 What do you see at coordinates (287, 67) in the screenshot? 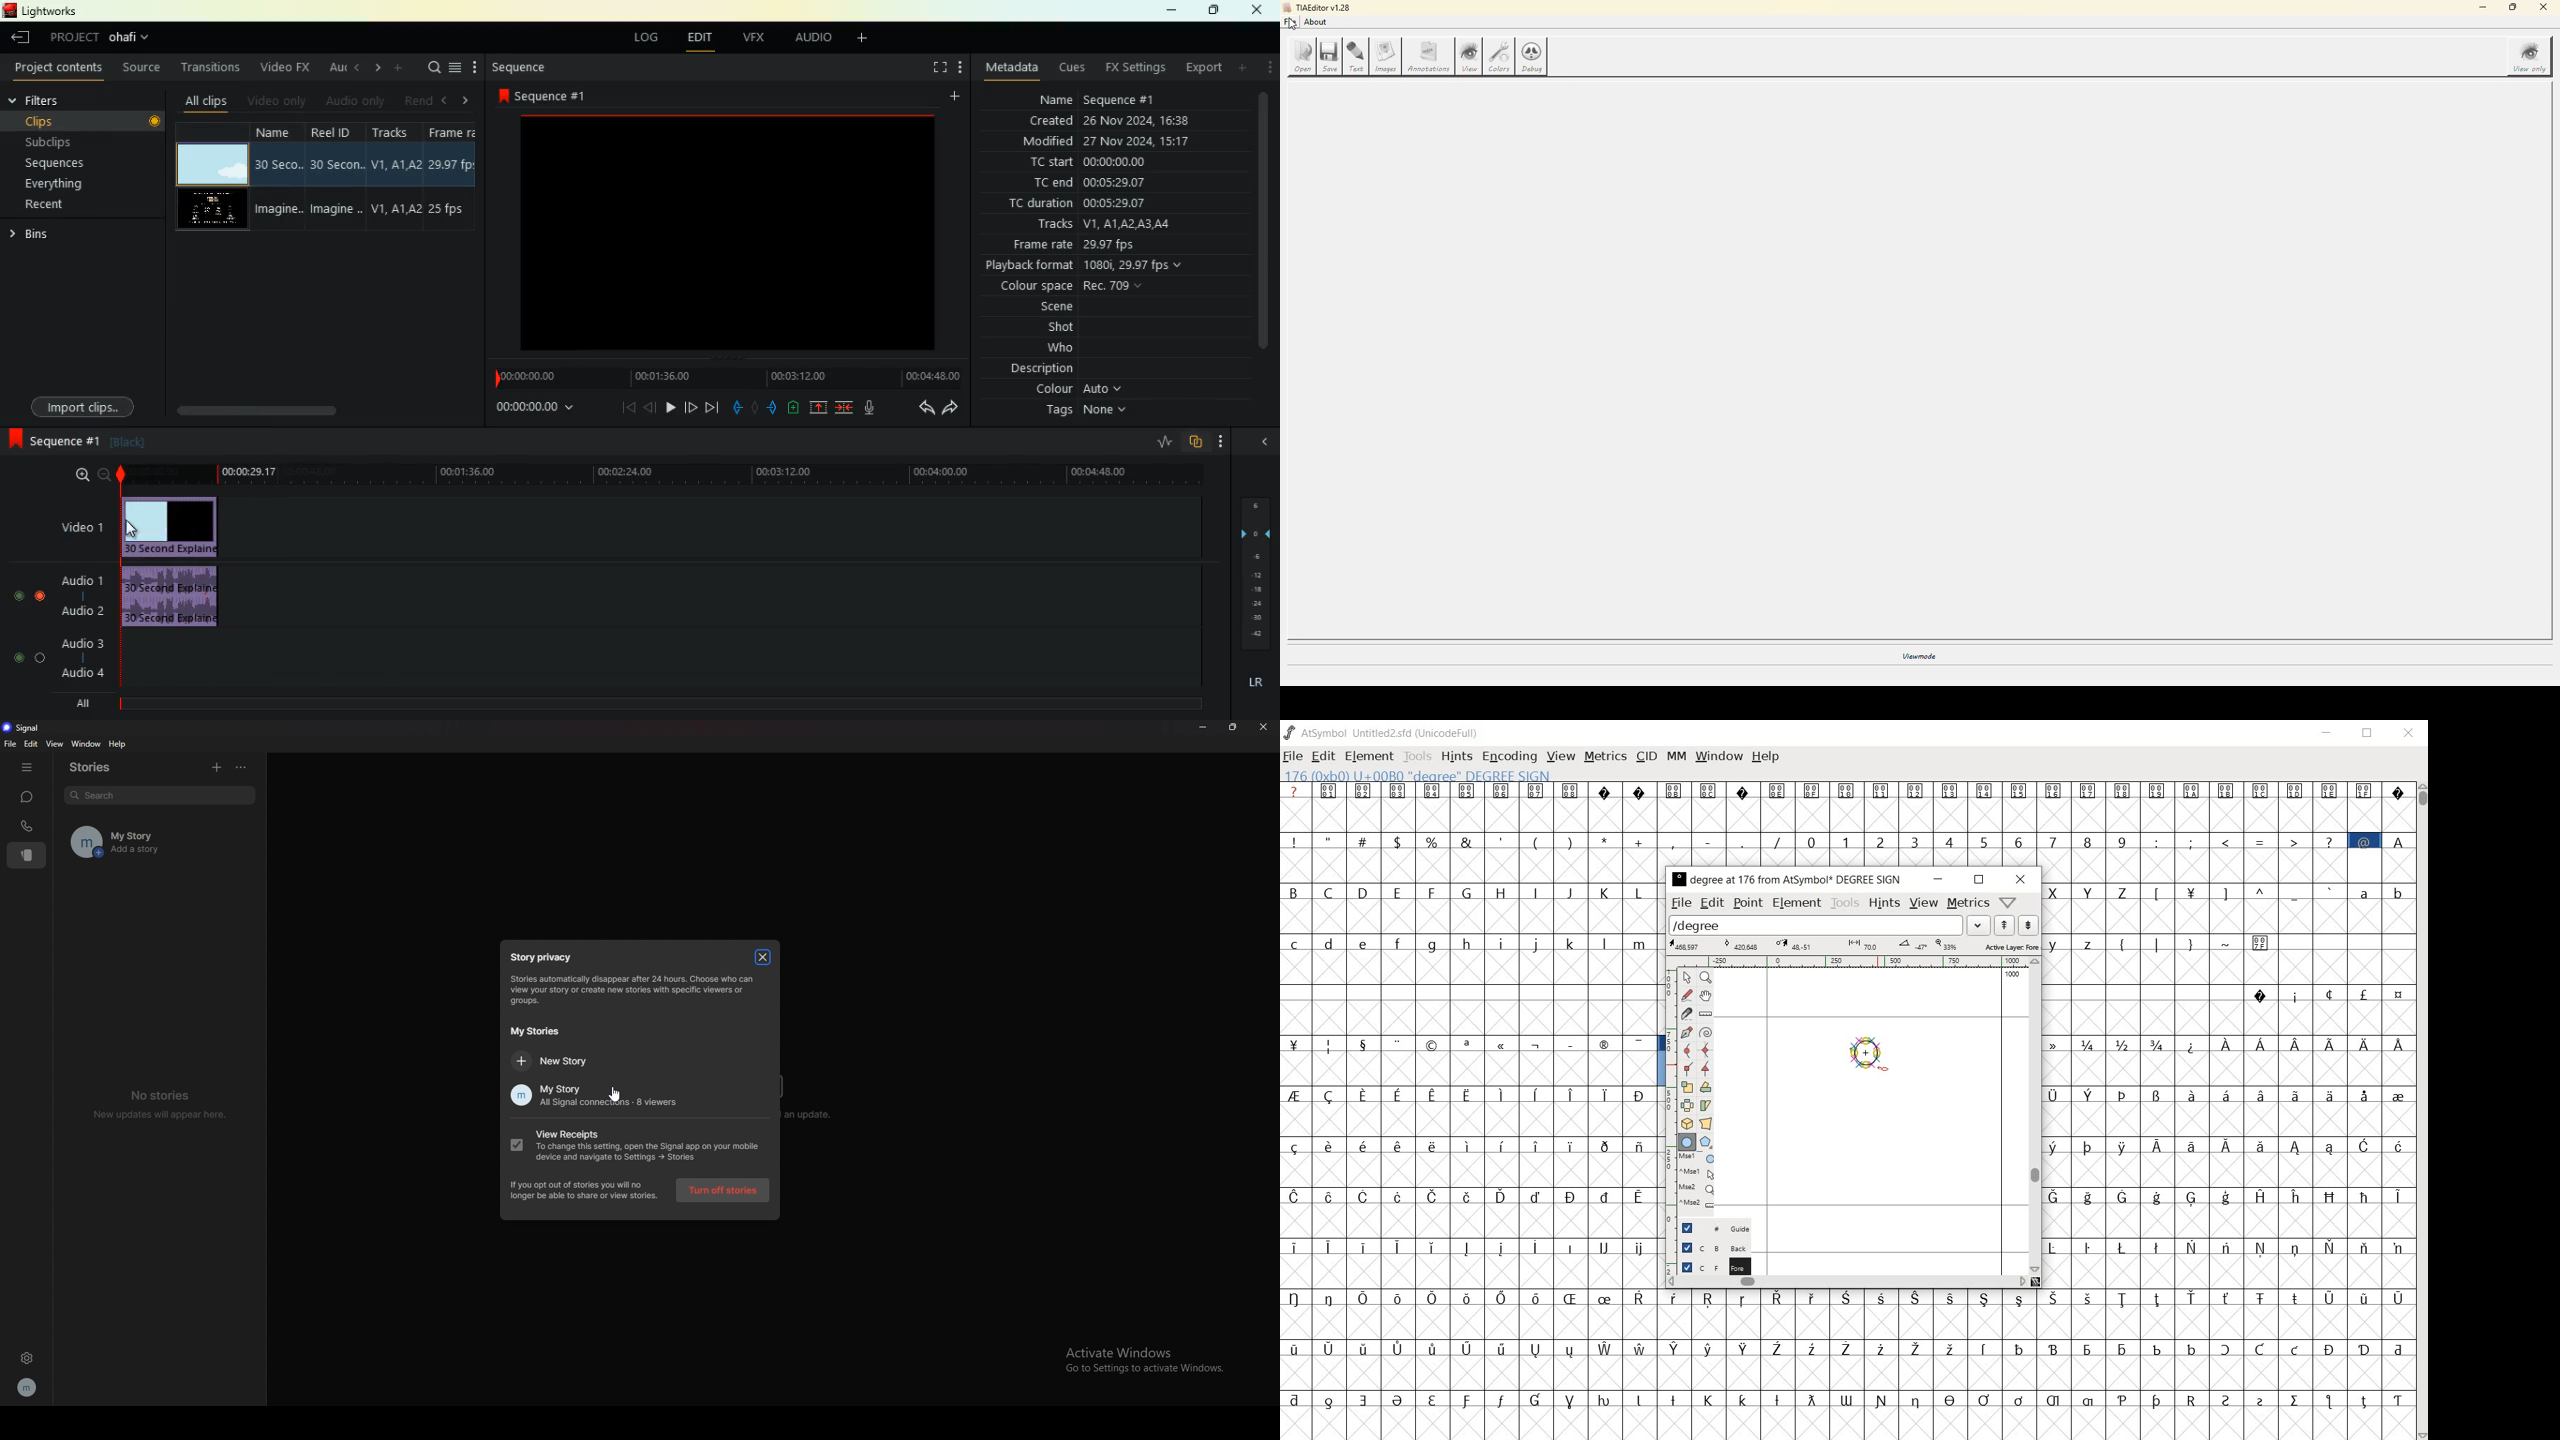
I see `video fx` at bounding box center [287, 67].